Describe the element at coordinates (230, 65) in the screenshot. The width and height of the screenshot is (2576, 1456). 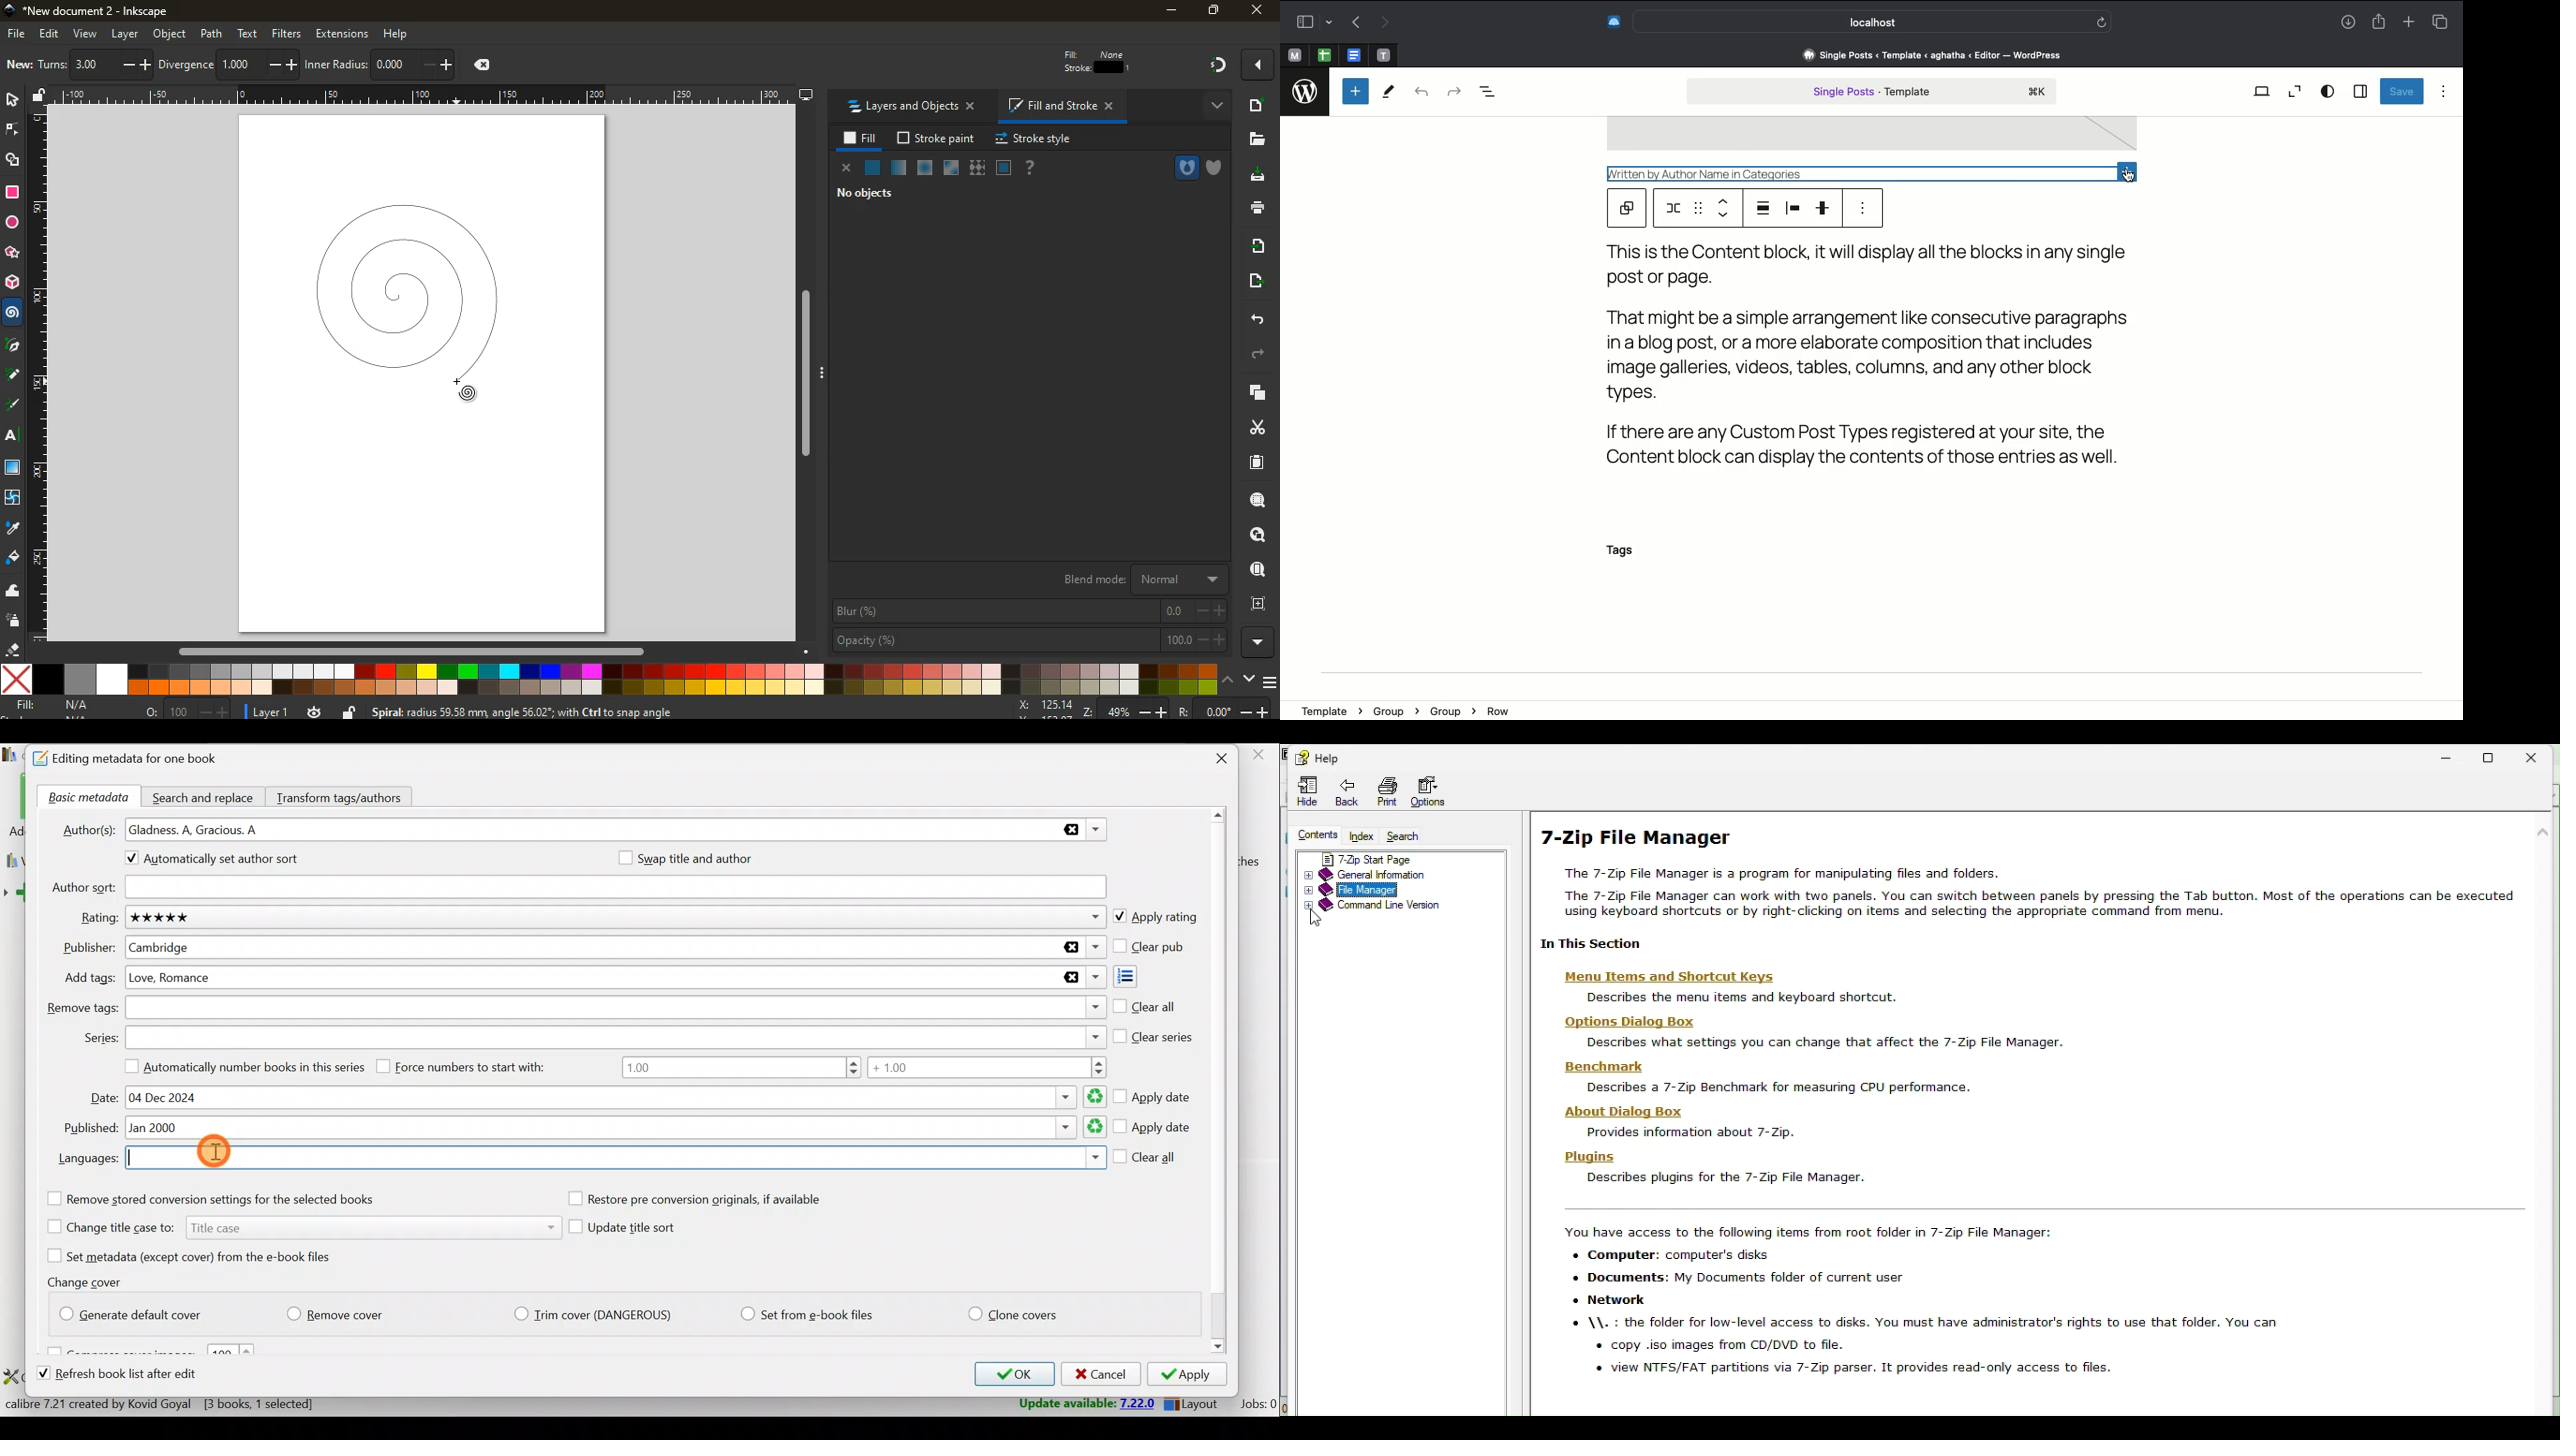
I see `tilt` at that location.